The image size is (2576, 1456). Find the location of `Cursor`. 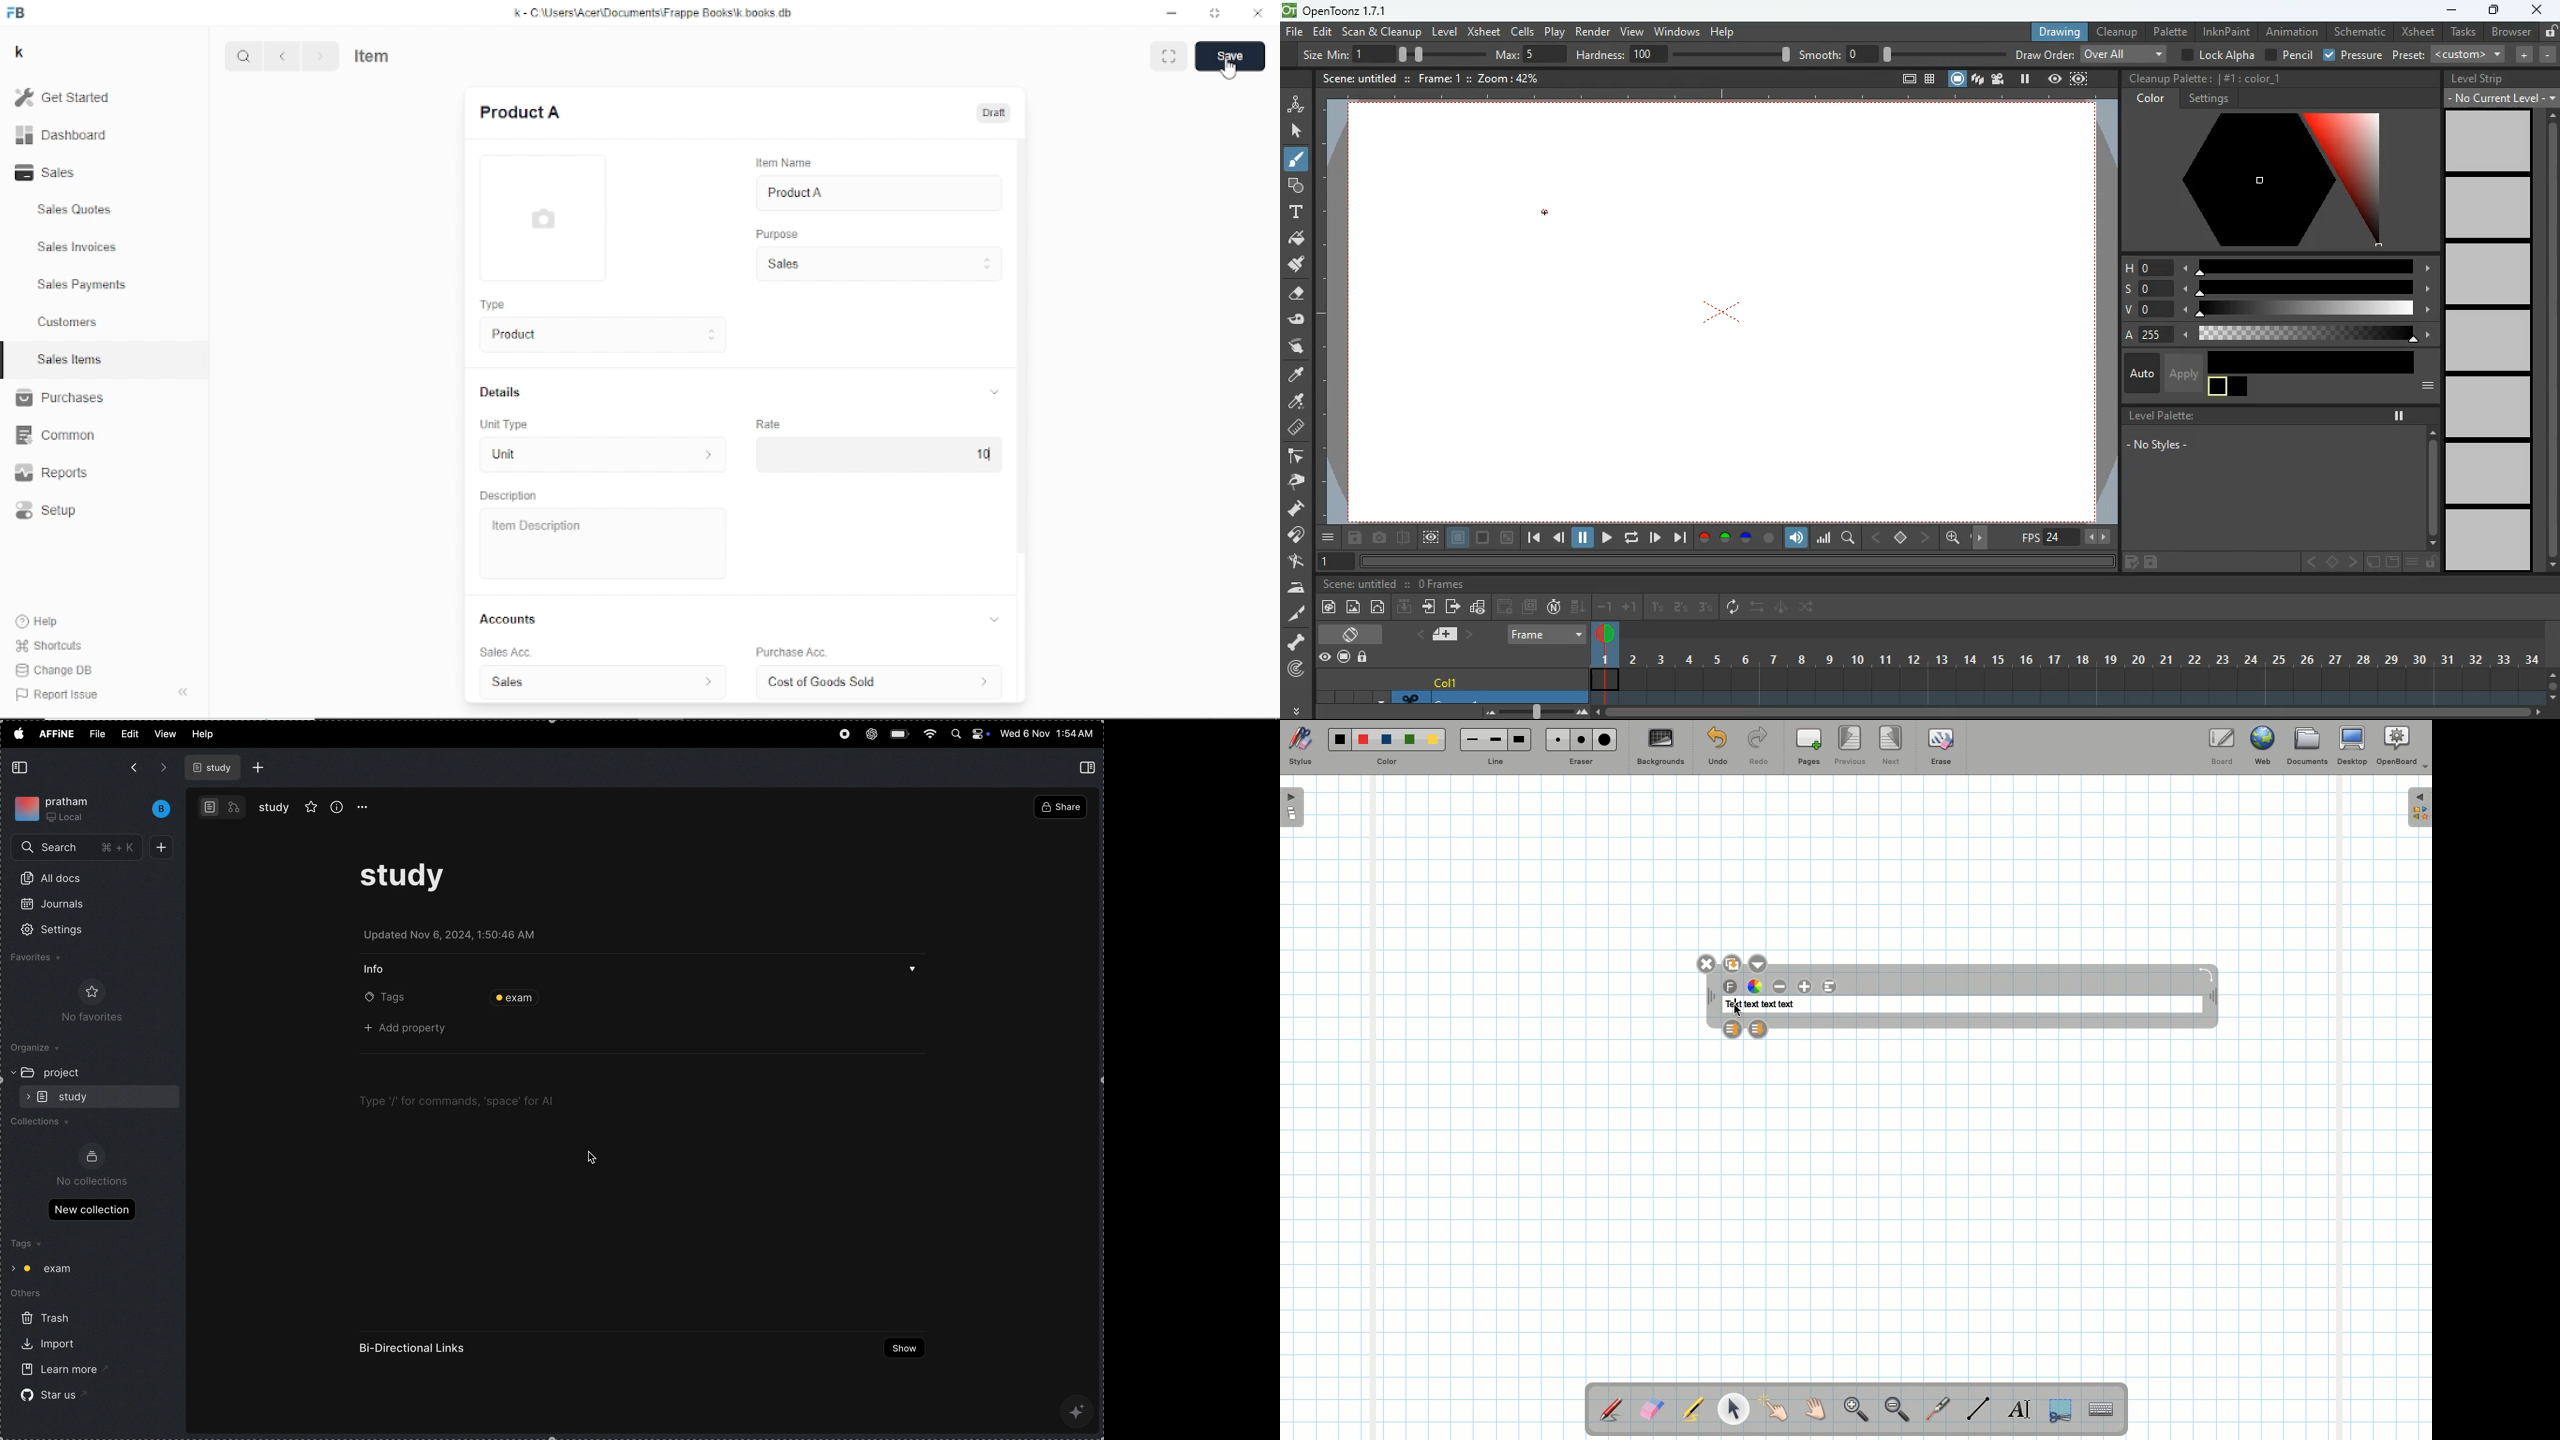

Cursor is located at coordinates (989, 455).